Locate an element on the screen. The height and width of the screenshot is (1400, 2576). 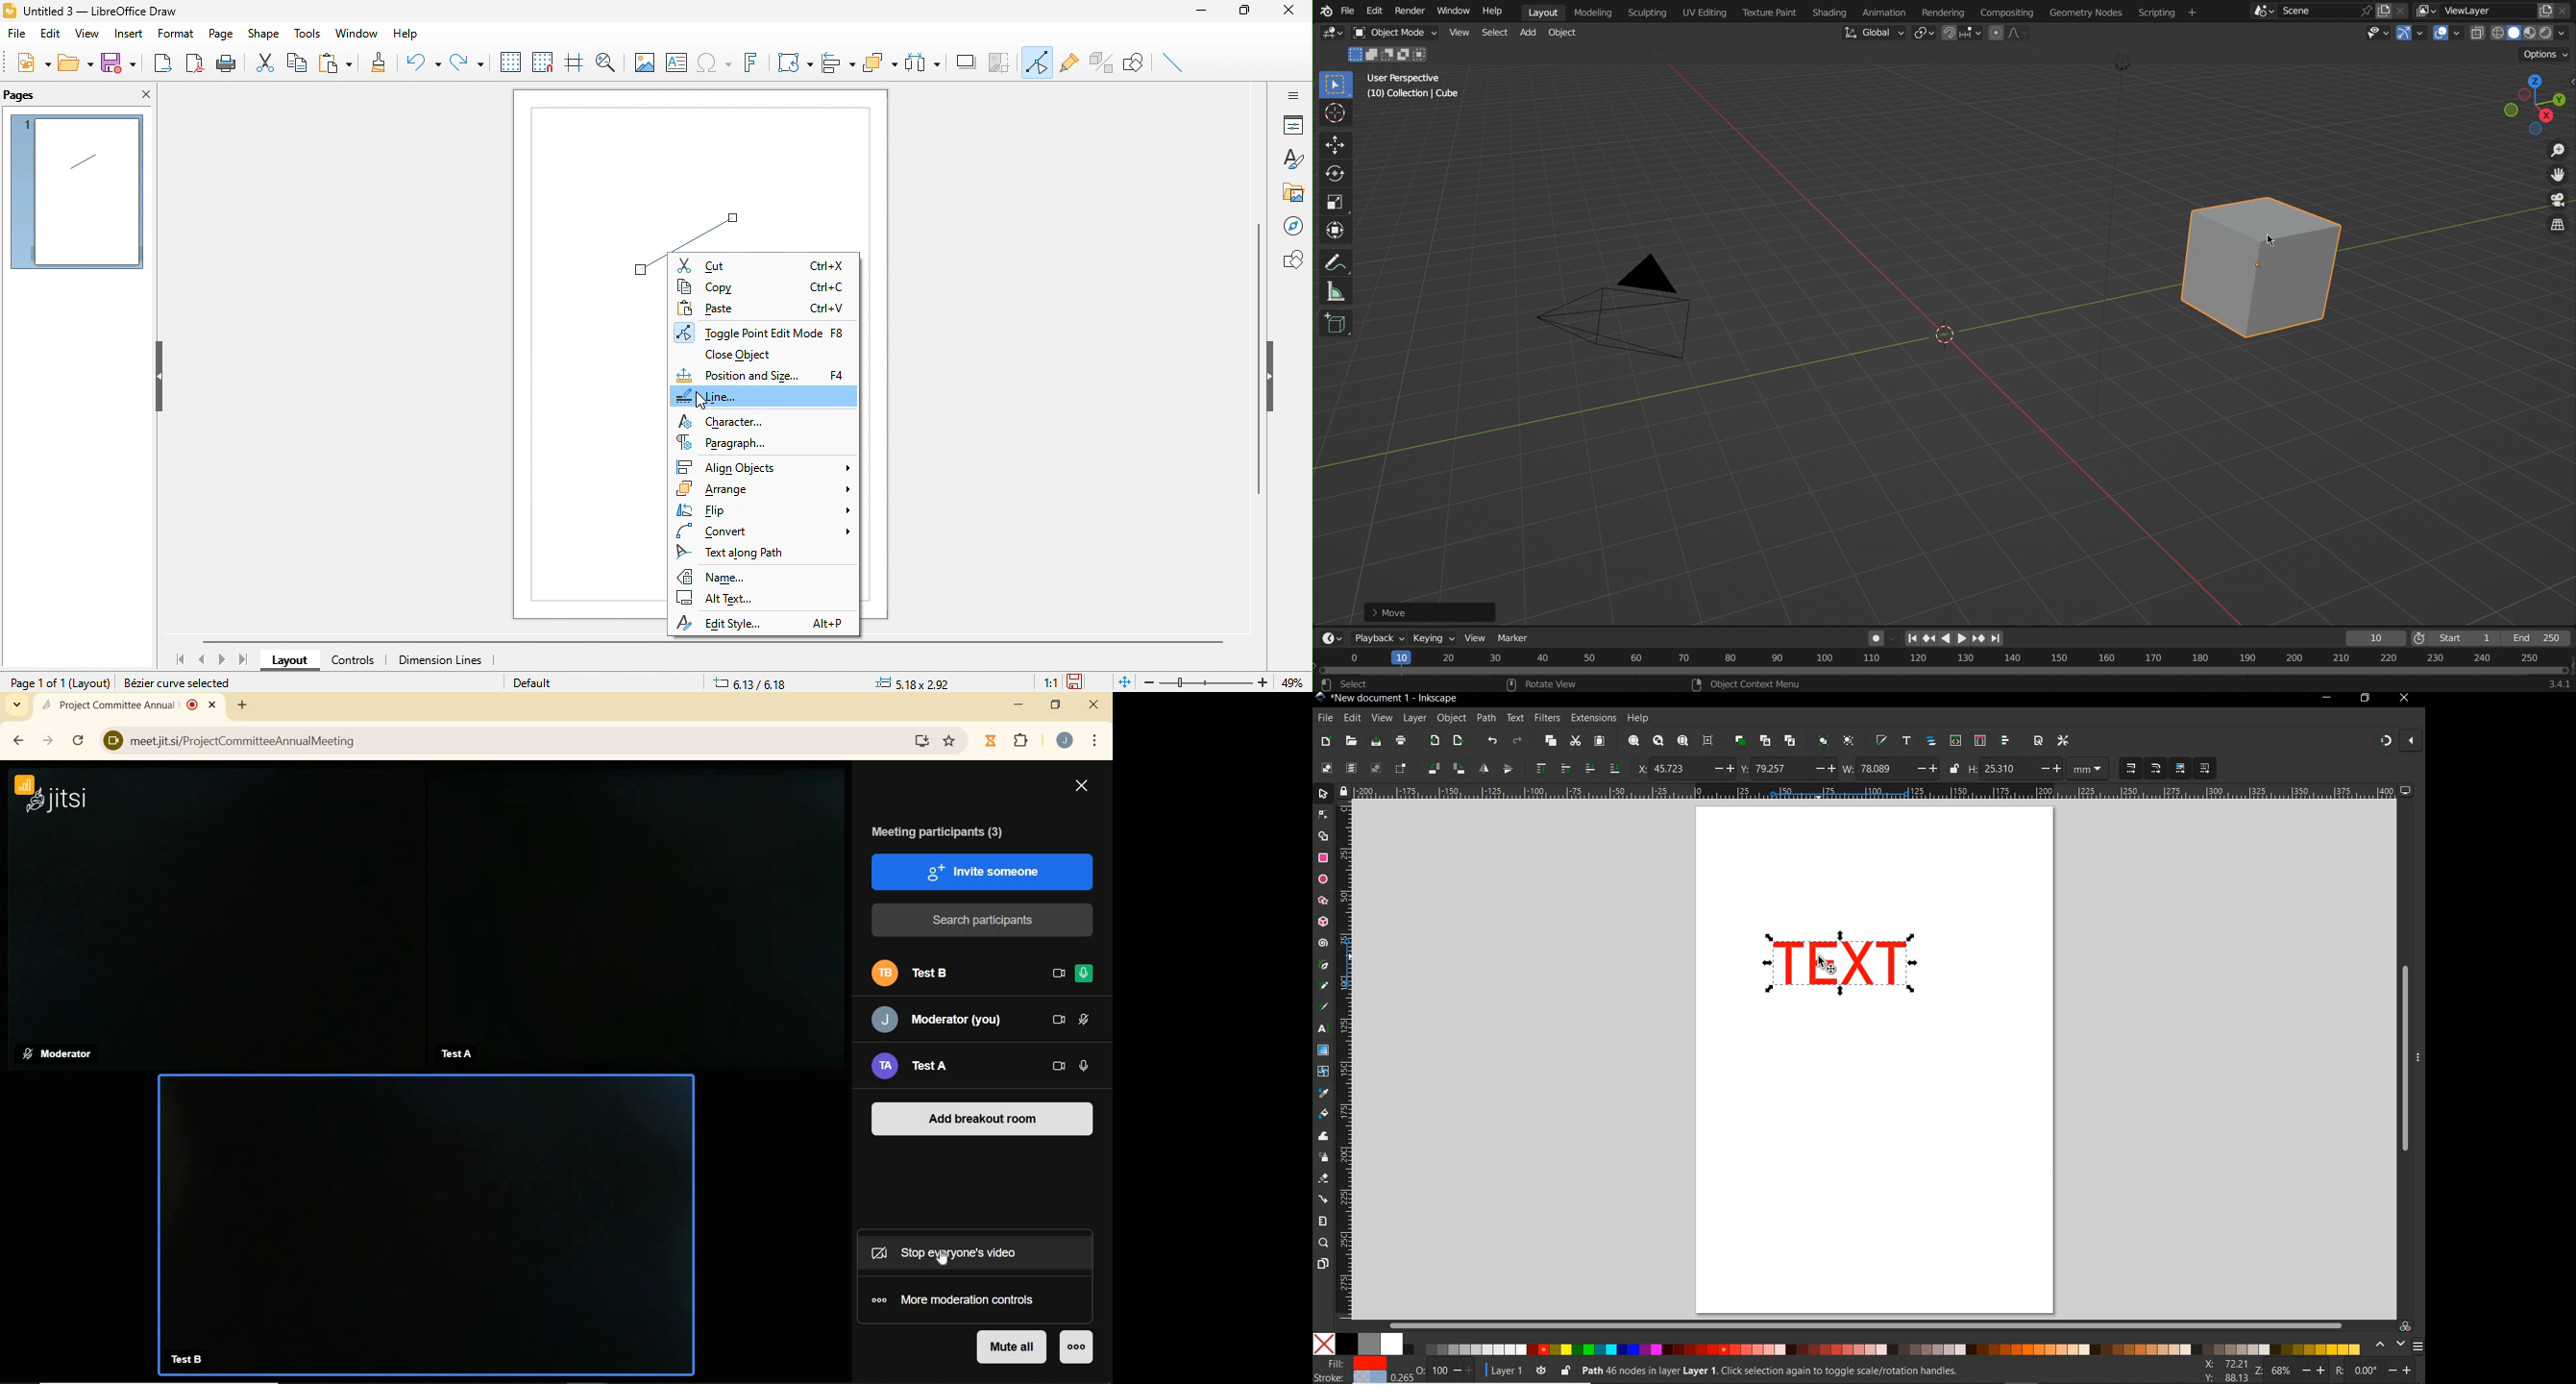
Untitled 3 - LibreOffice Draw is located at coordinates (92, 10).